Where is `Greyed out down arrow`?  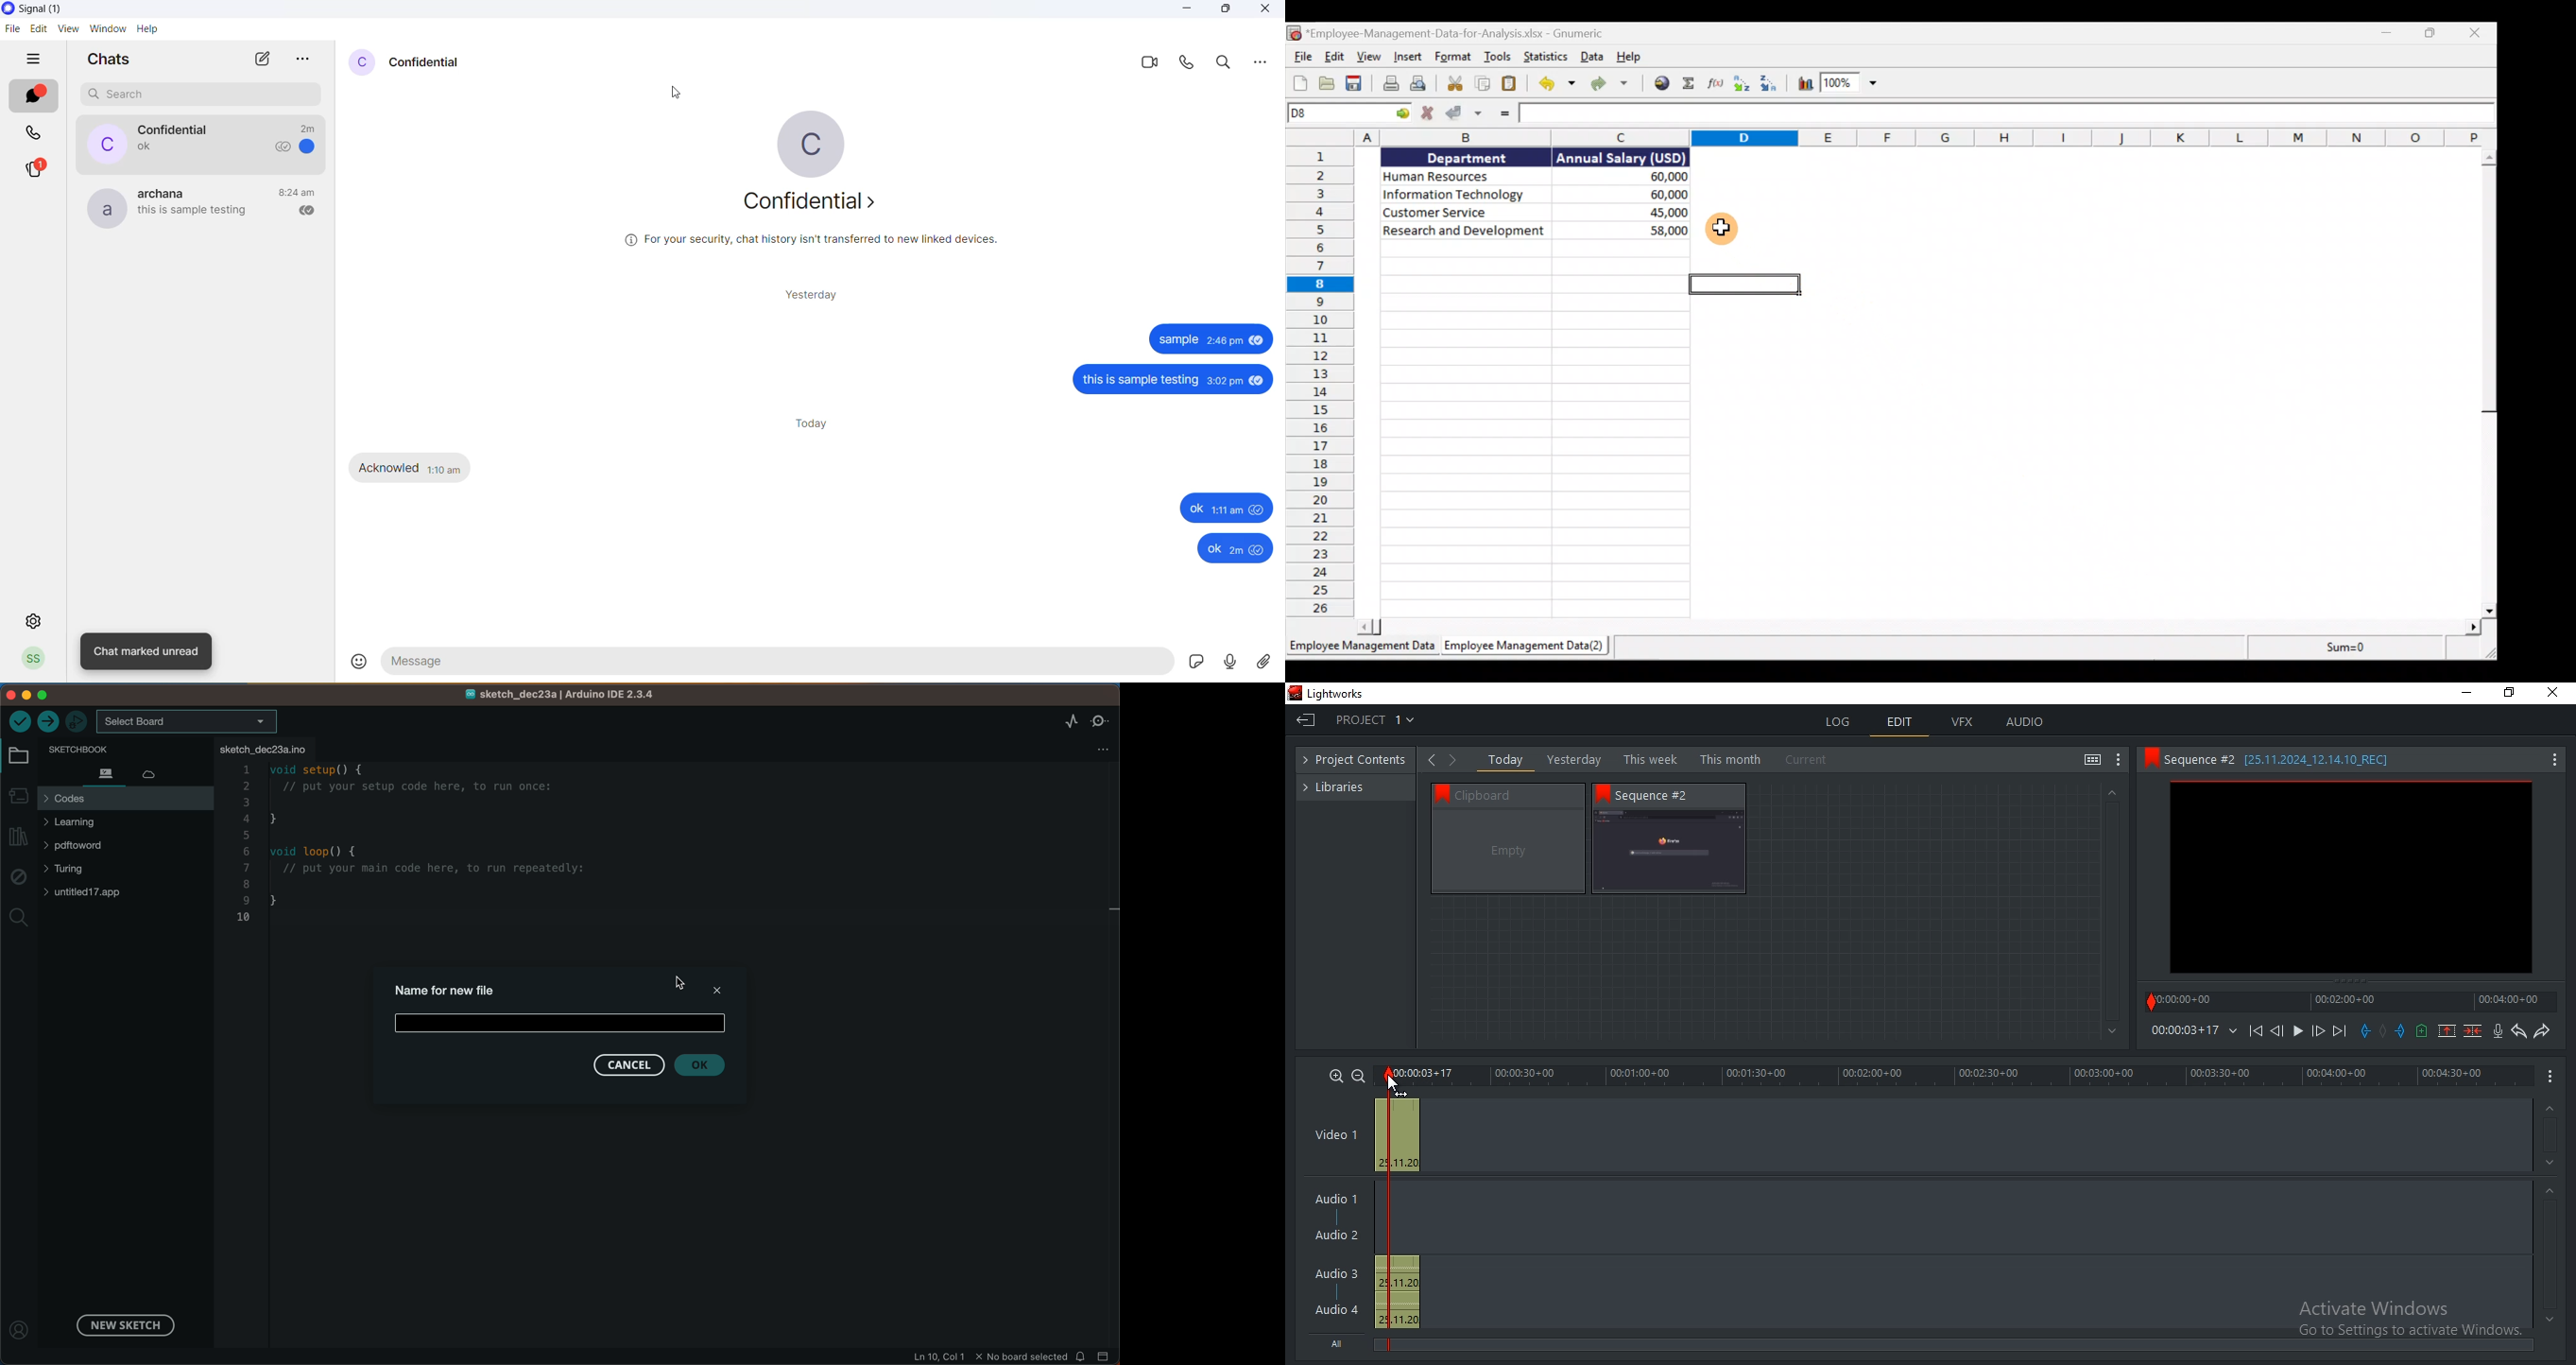
Greyed out down arrow is located at coordinates (2552, 1166).